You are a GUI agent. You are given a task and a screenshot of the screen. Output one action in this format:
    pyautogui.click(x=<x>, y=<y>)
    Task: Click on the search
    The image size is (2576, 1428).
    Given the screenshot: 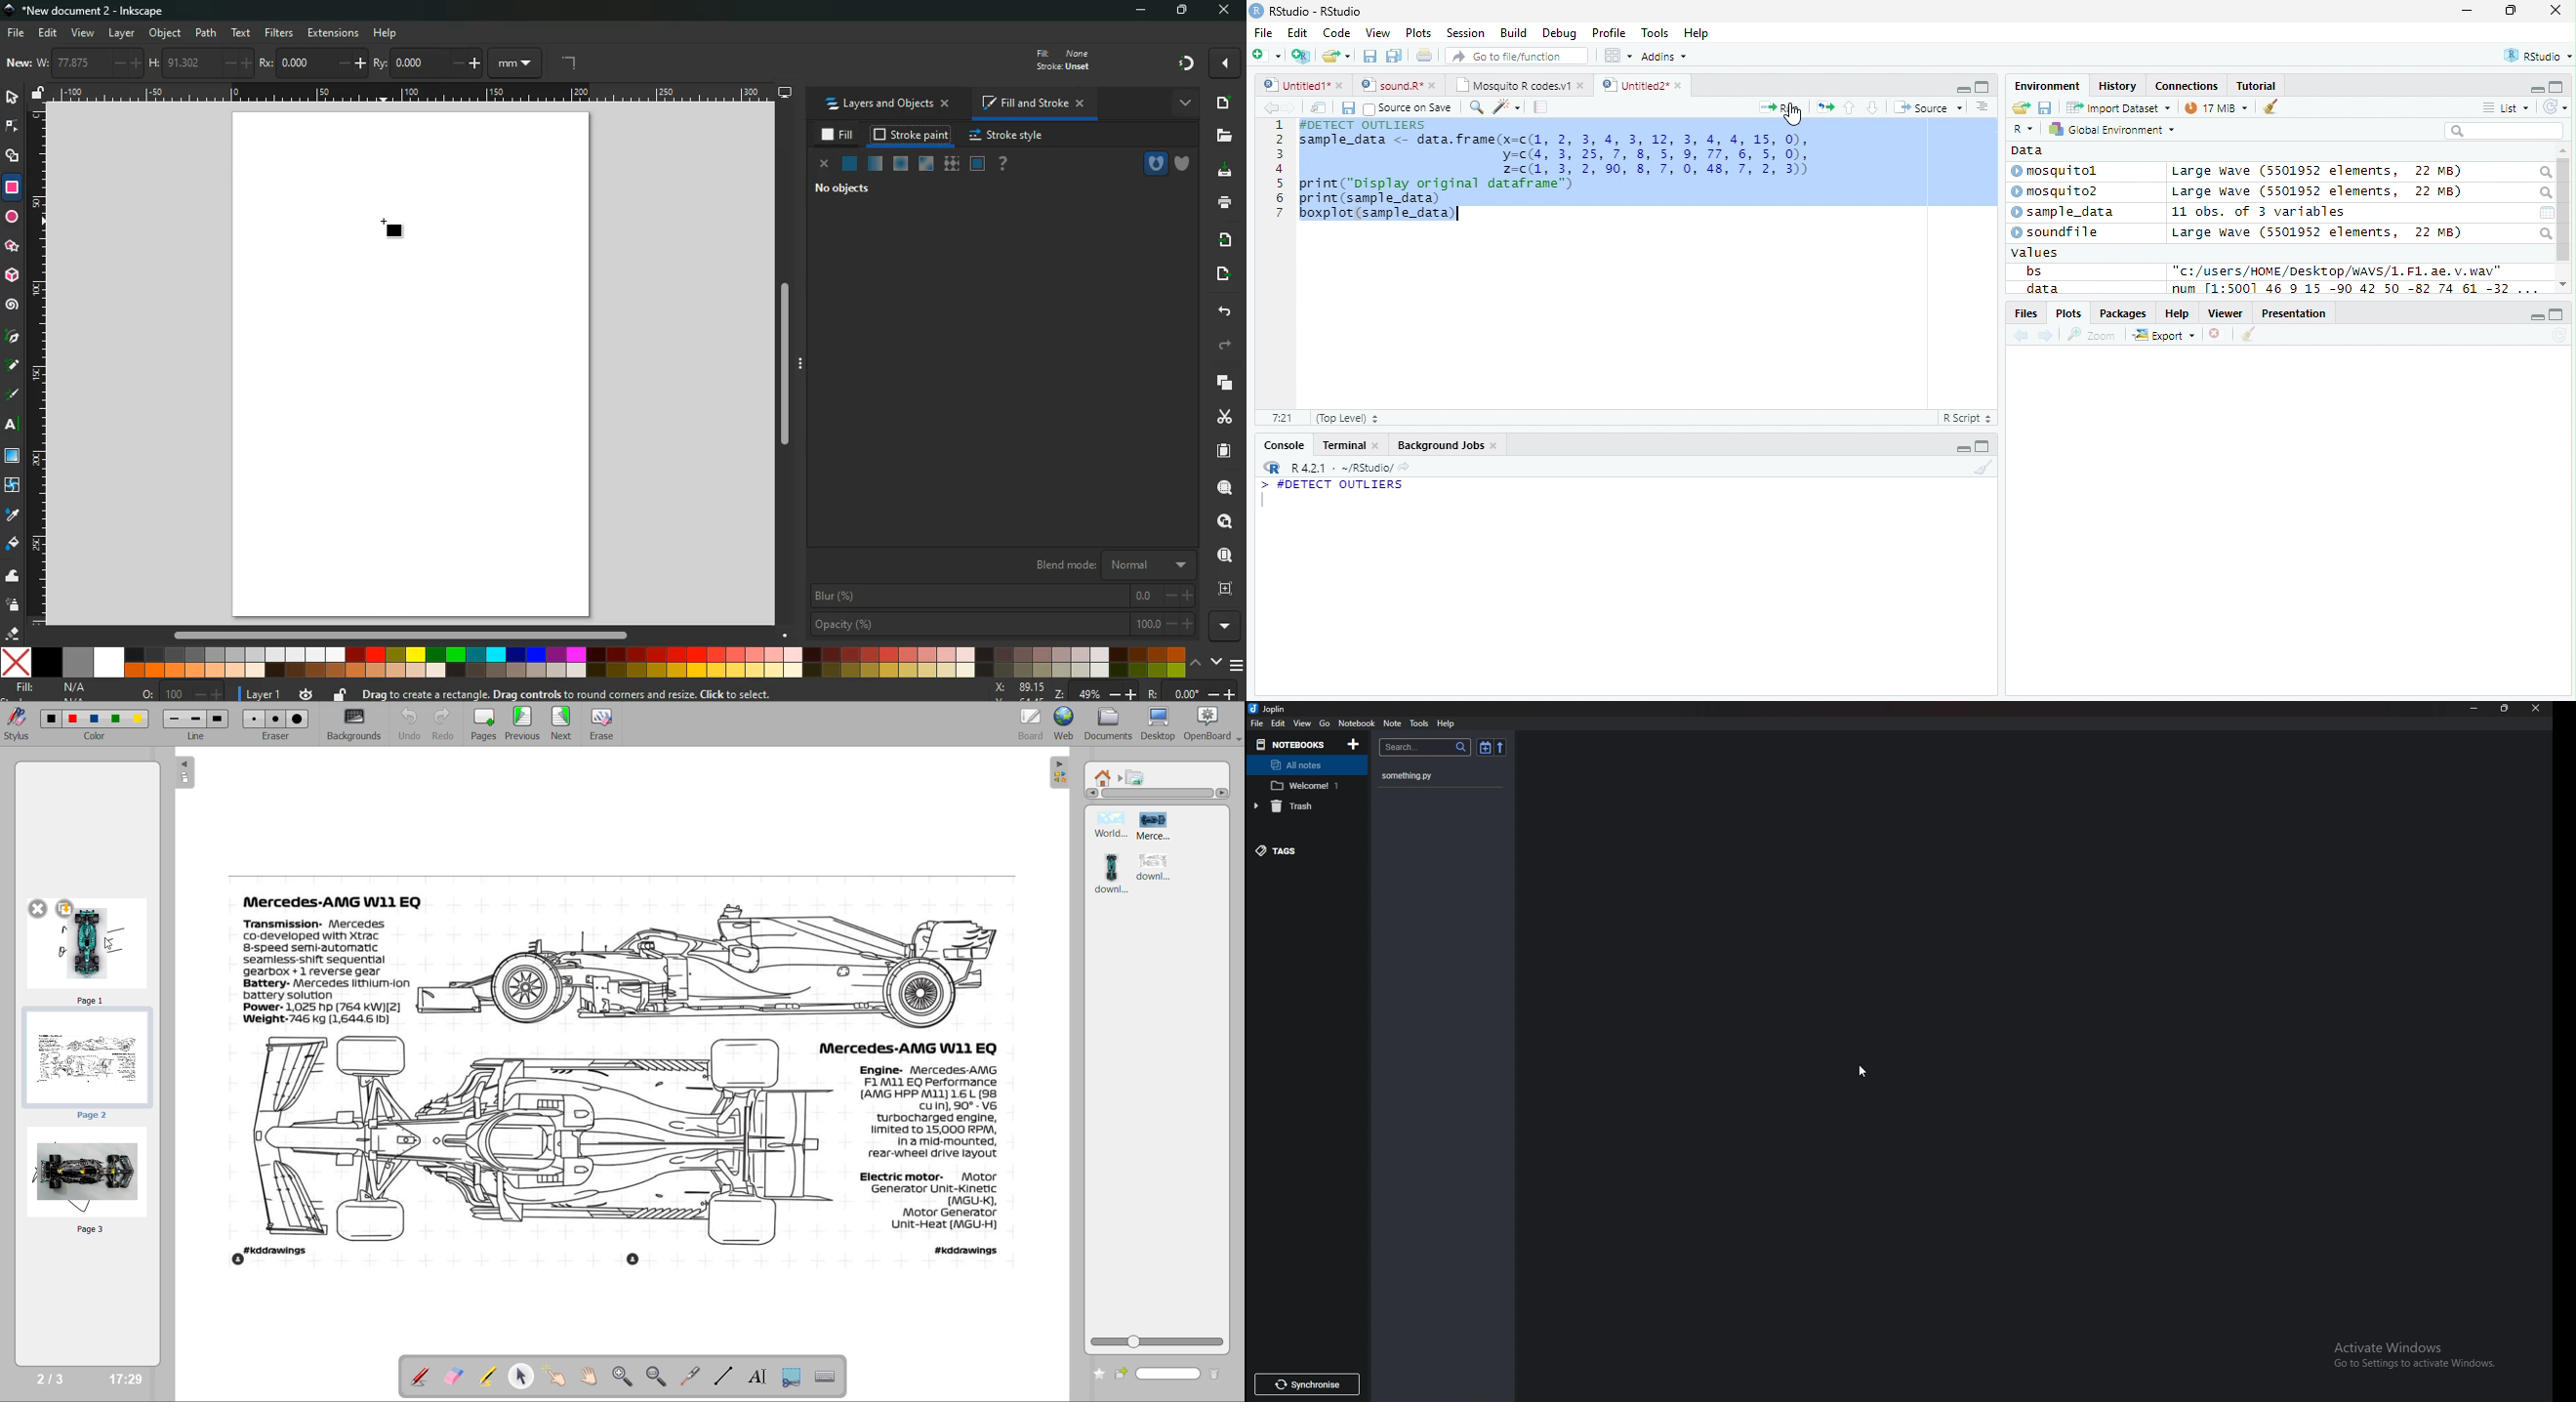 What is the action you would take?
    pyautogui.click(x=2544, y=193)
    